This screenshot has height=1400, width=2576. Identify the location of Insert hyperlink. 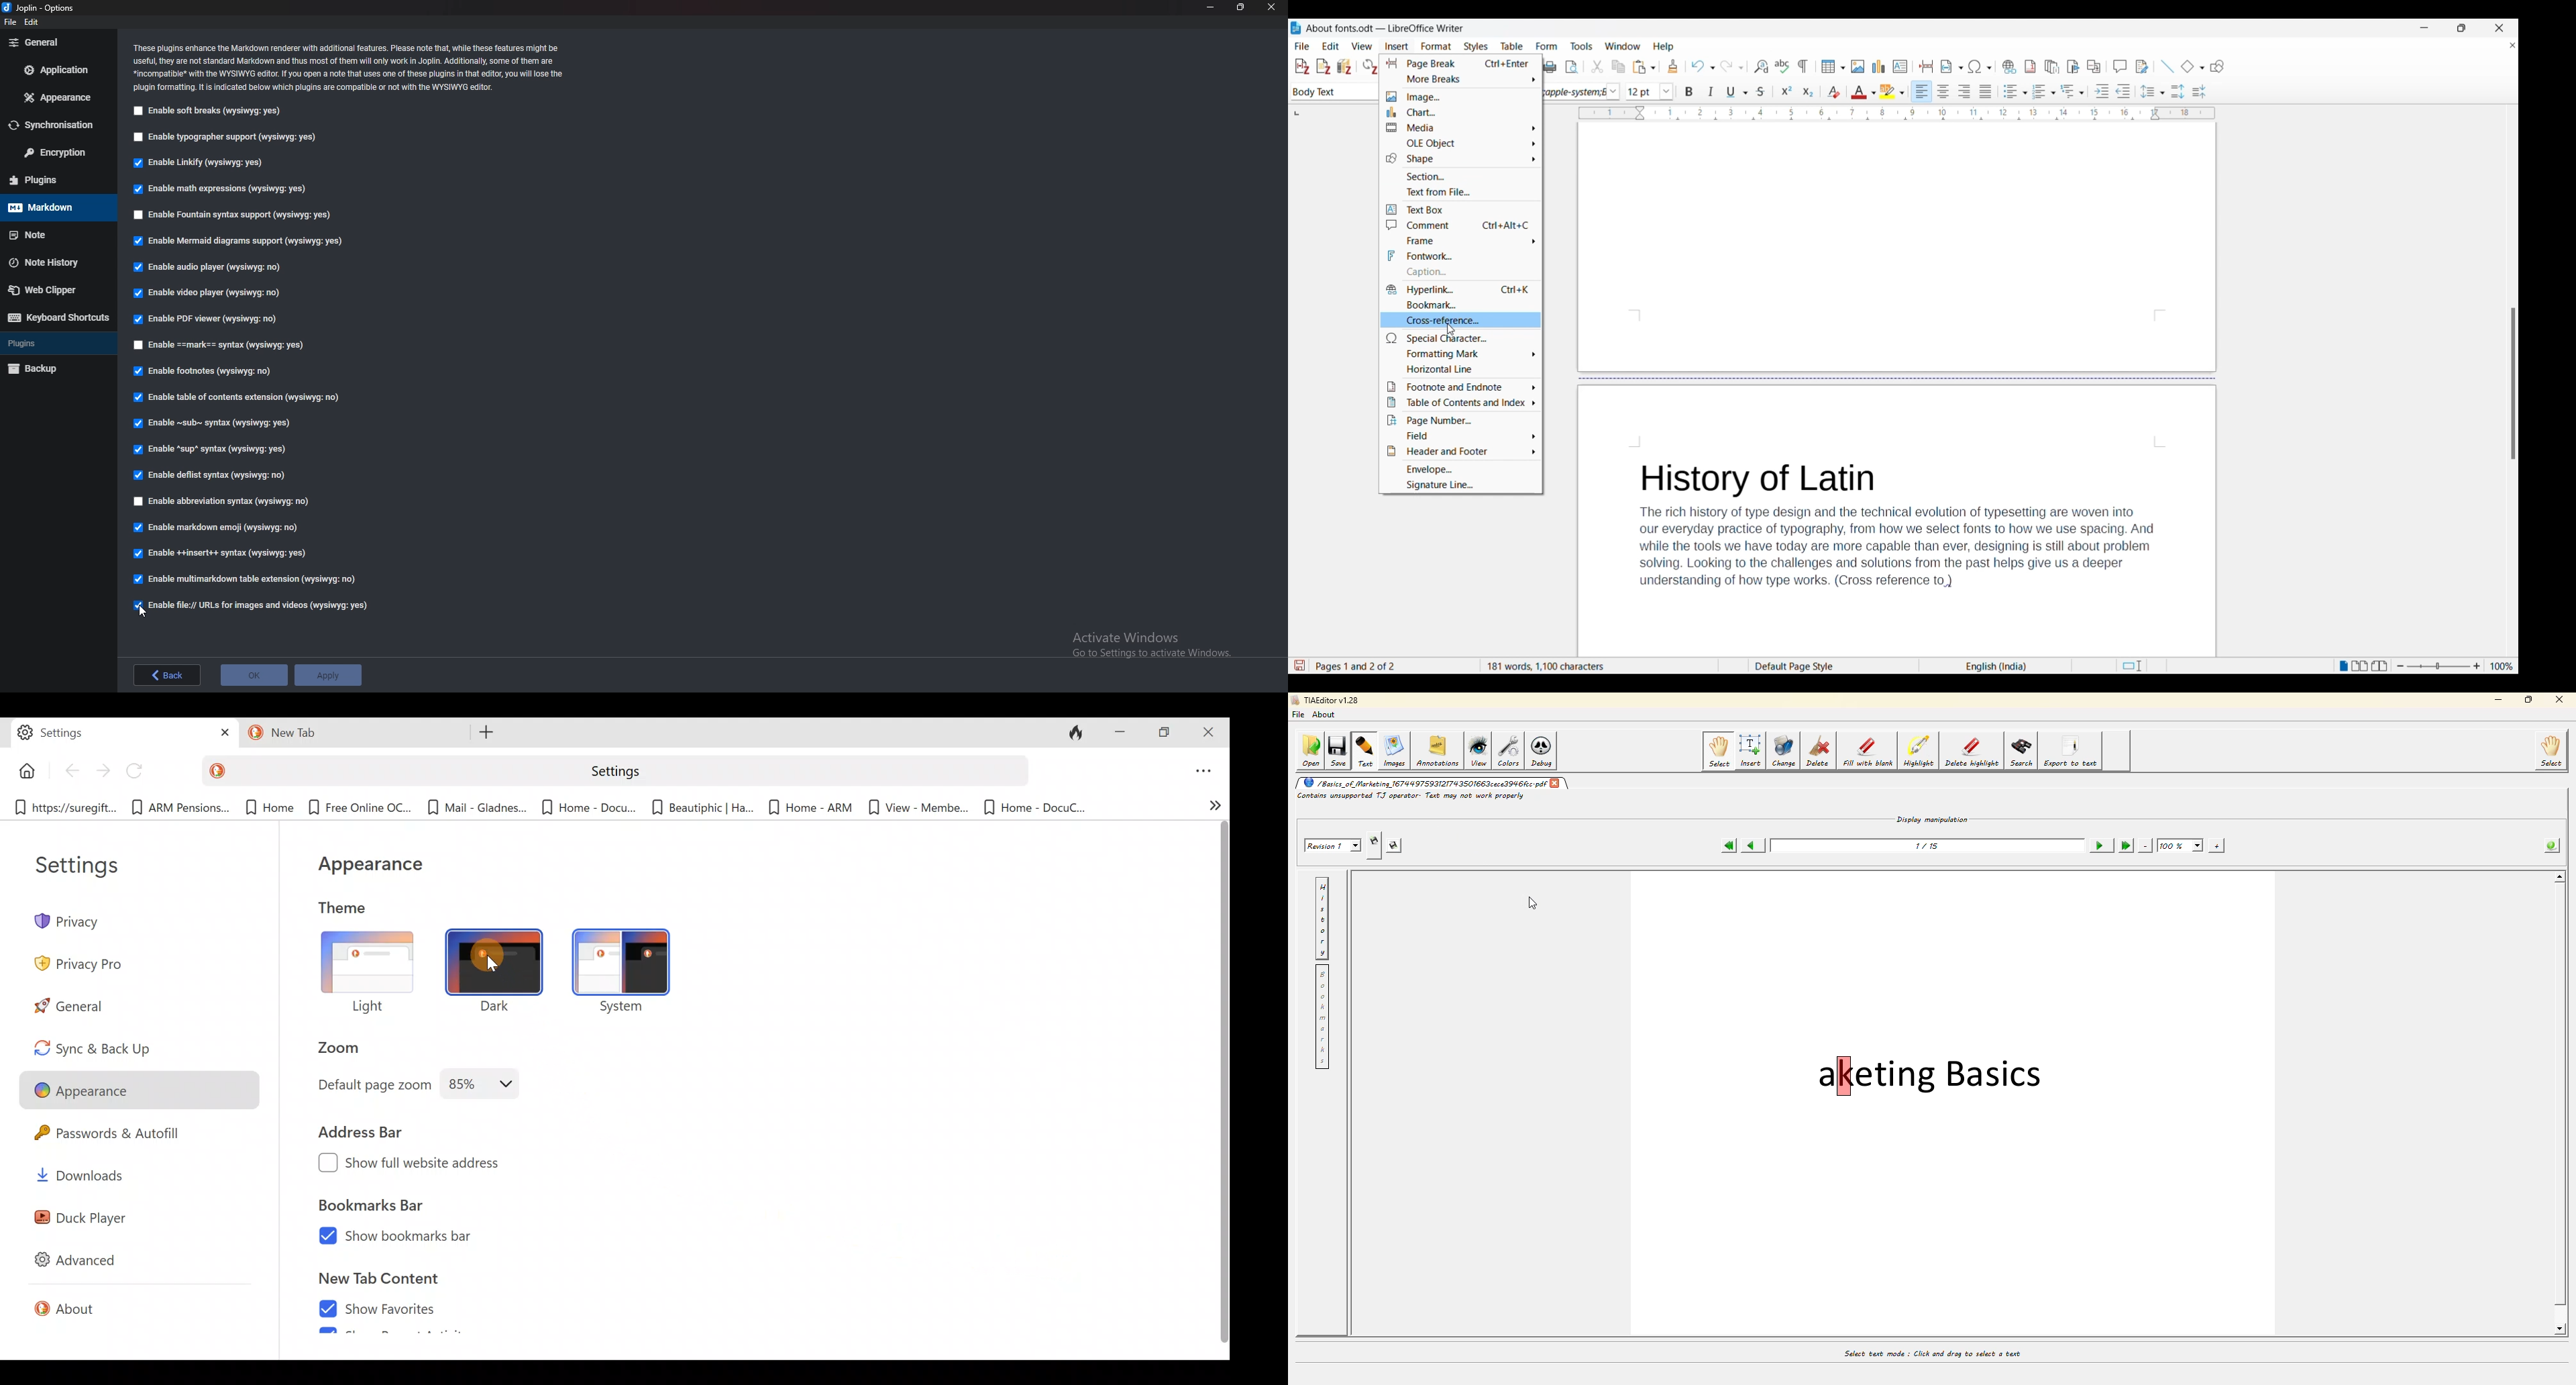
(2009, 67).